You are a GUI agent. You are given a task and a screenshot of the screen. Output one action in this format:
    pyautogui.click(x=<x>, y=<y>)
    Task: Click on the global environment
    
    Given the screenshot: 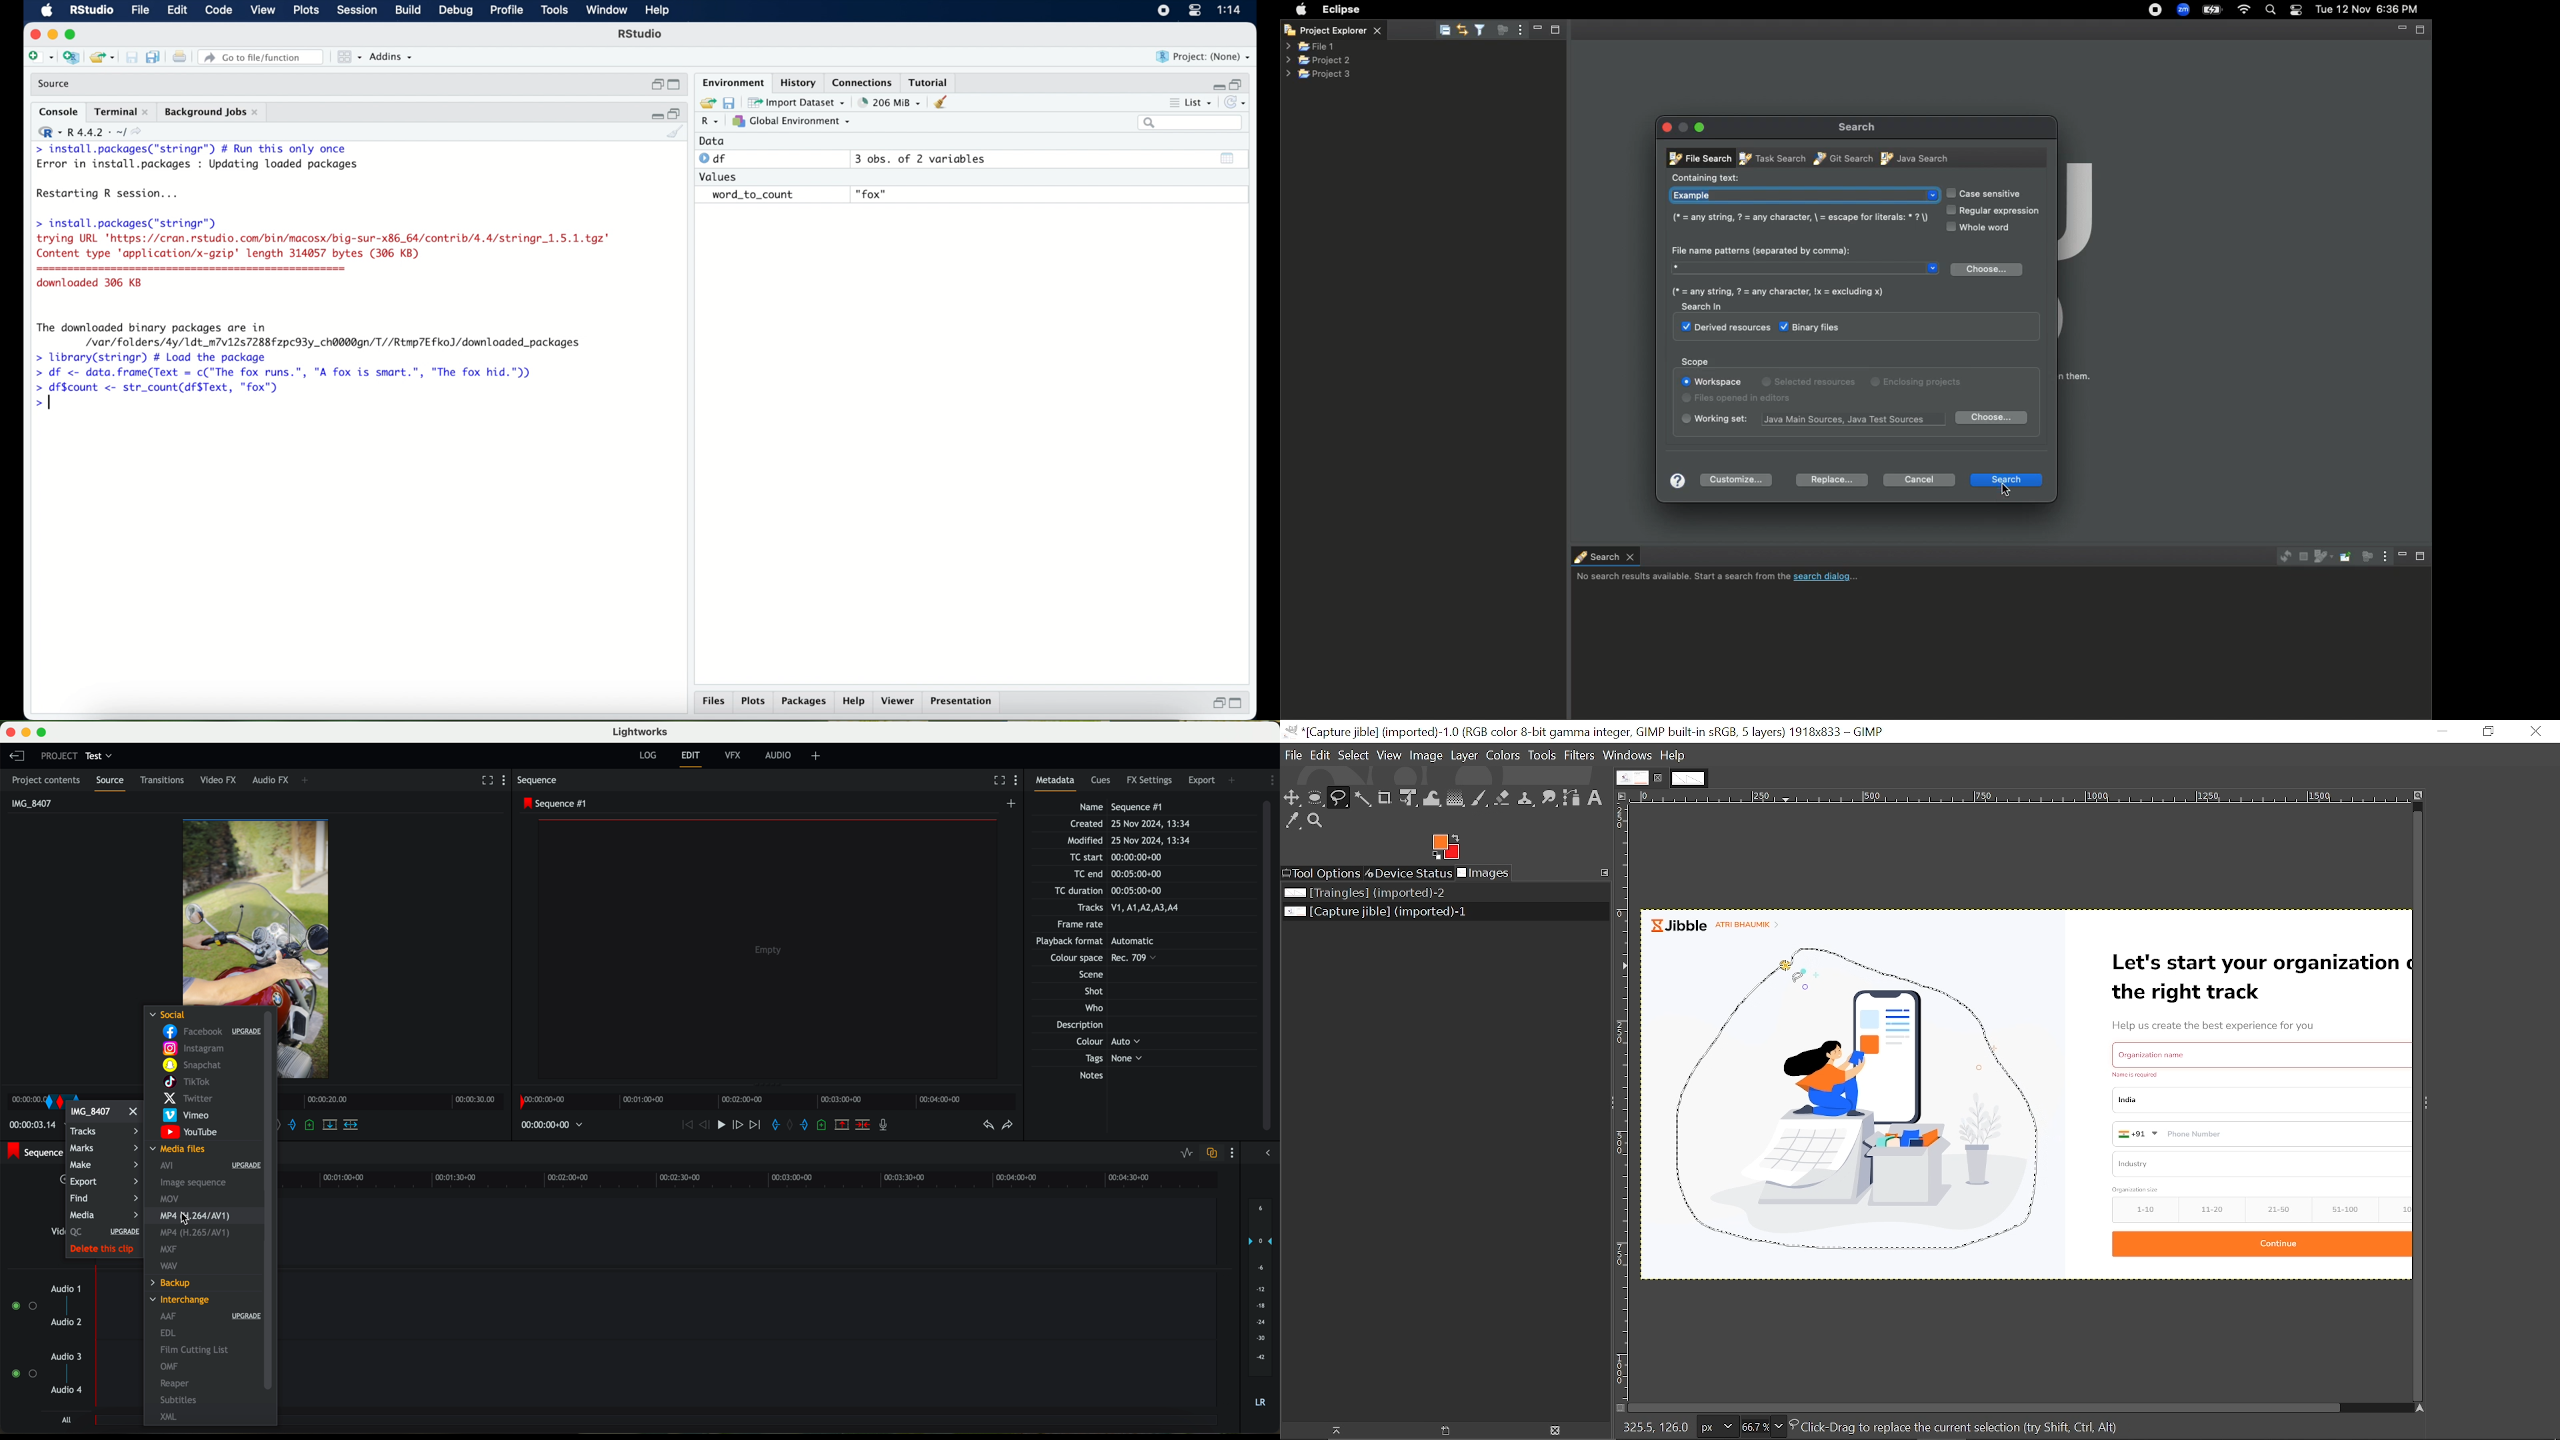 What is the action you would take?
    pyautogui.click(x=791, y=121)
    